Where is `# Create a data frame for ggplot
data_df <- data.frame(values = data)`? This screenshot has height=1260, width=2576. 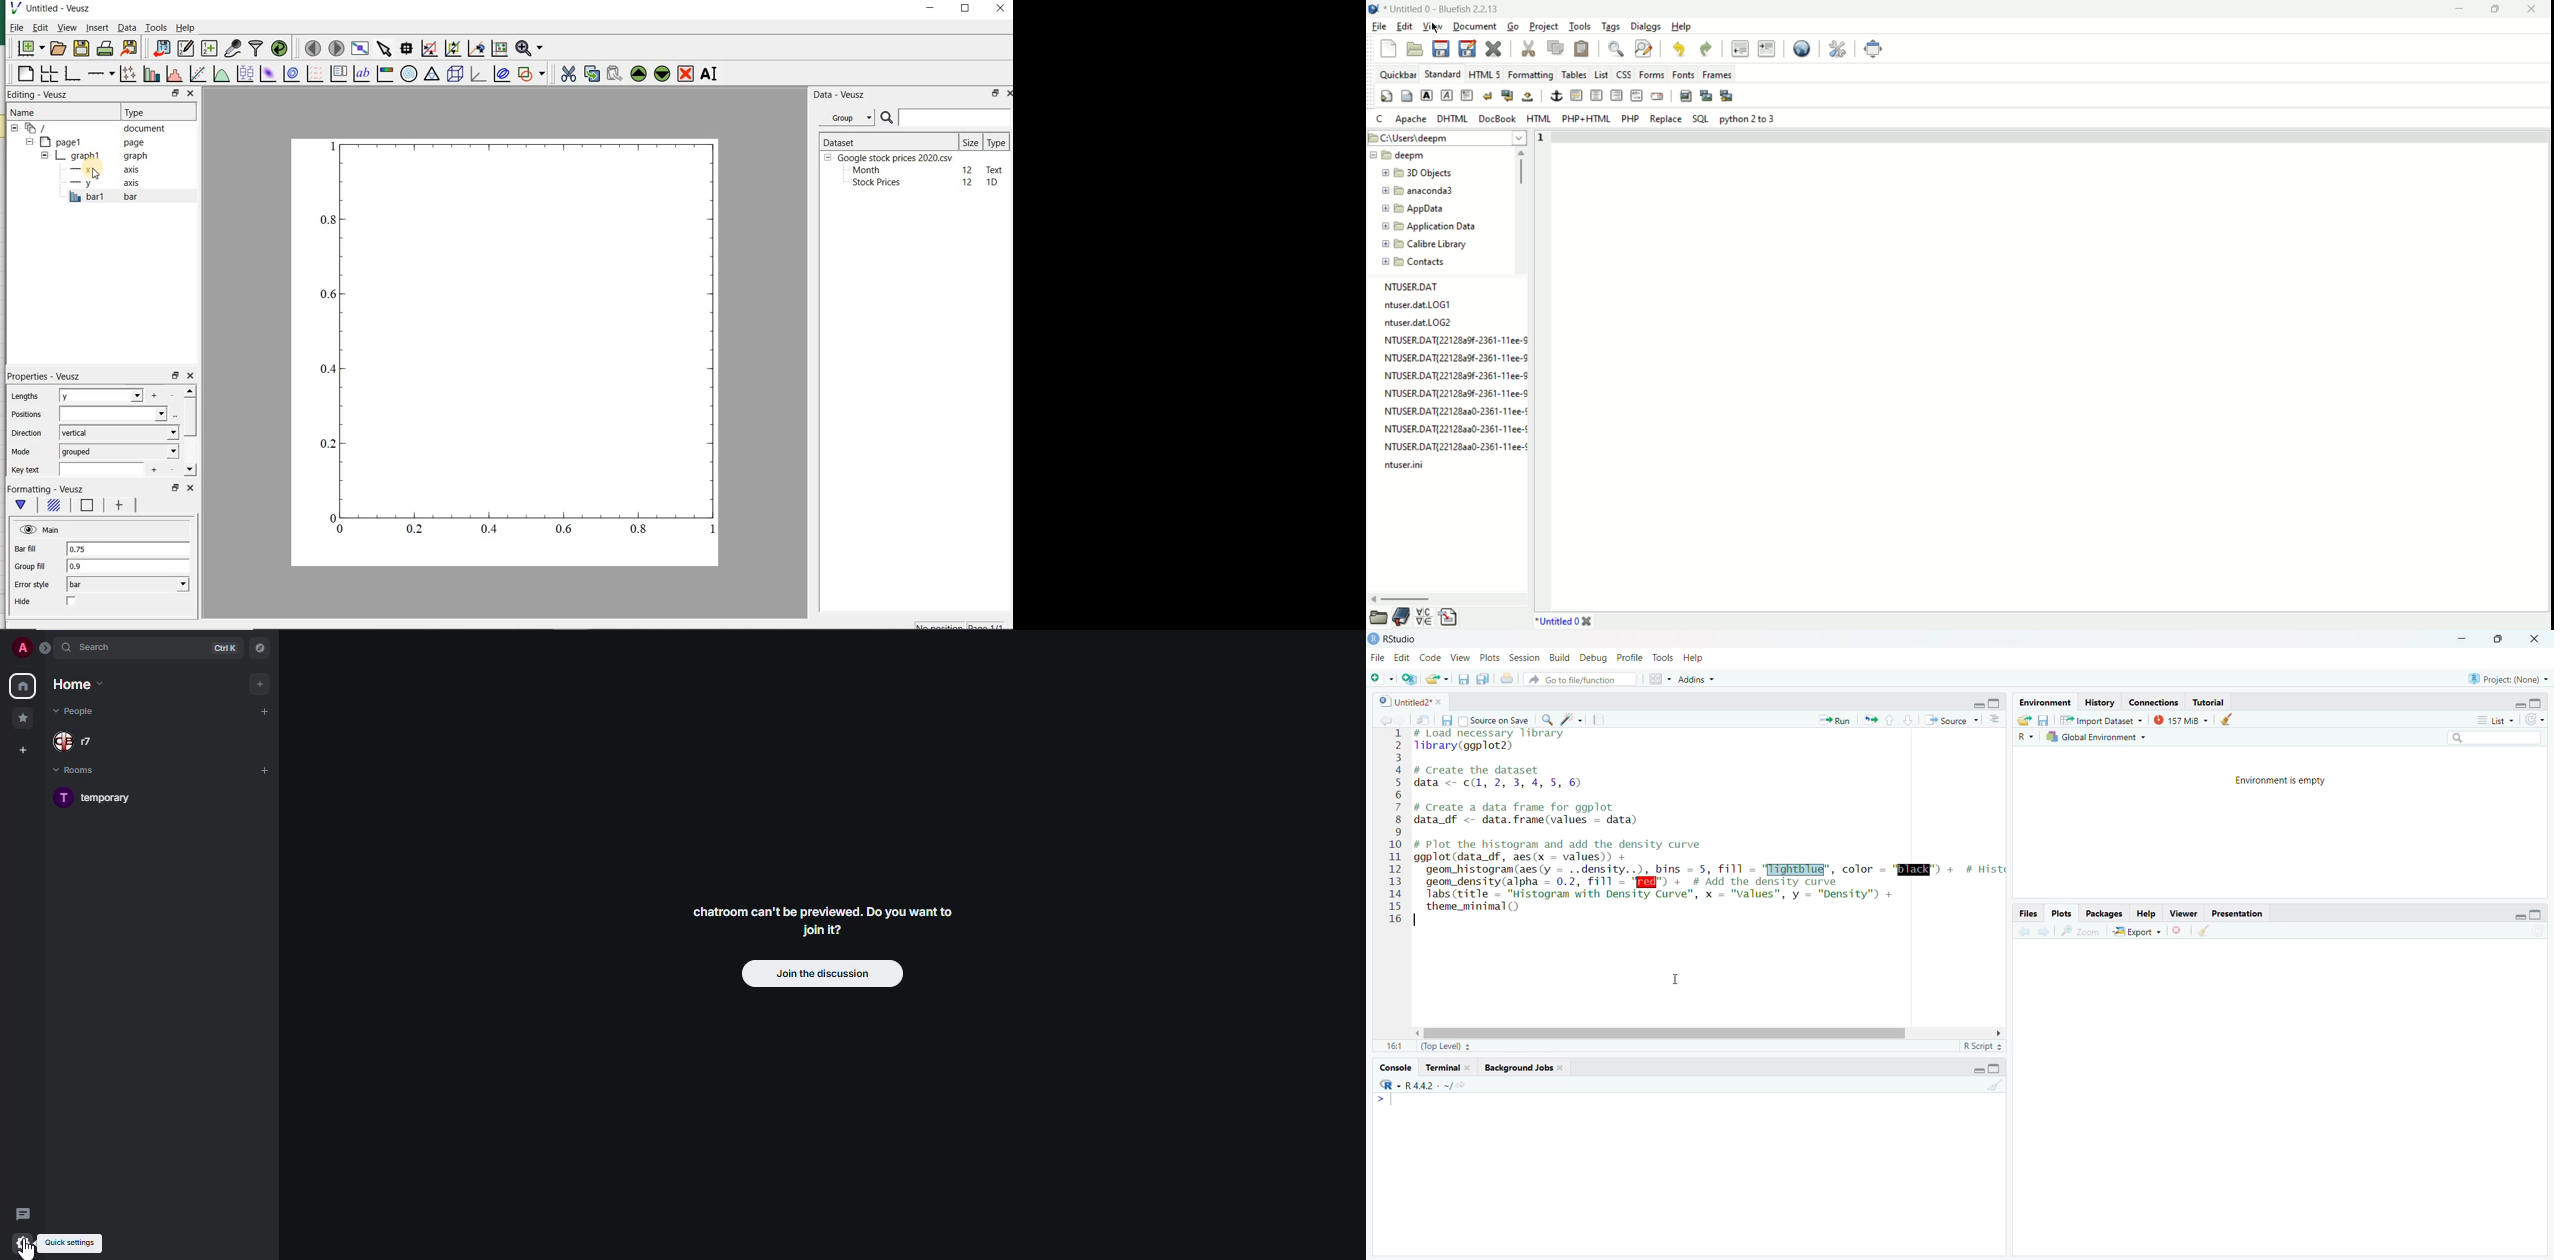 # Create a data frame for ggplot
data_df <- data.frame(values = data) is located at coordinates (1529, 815).